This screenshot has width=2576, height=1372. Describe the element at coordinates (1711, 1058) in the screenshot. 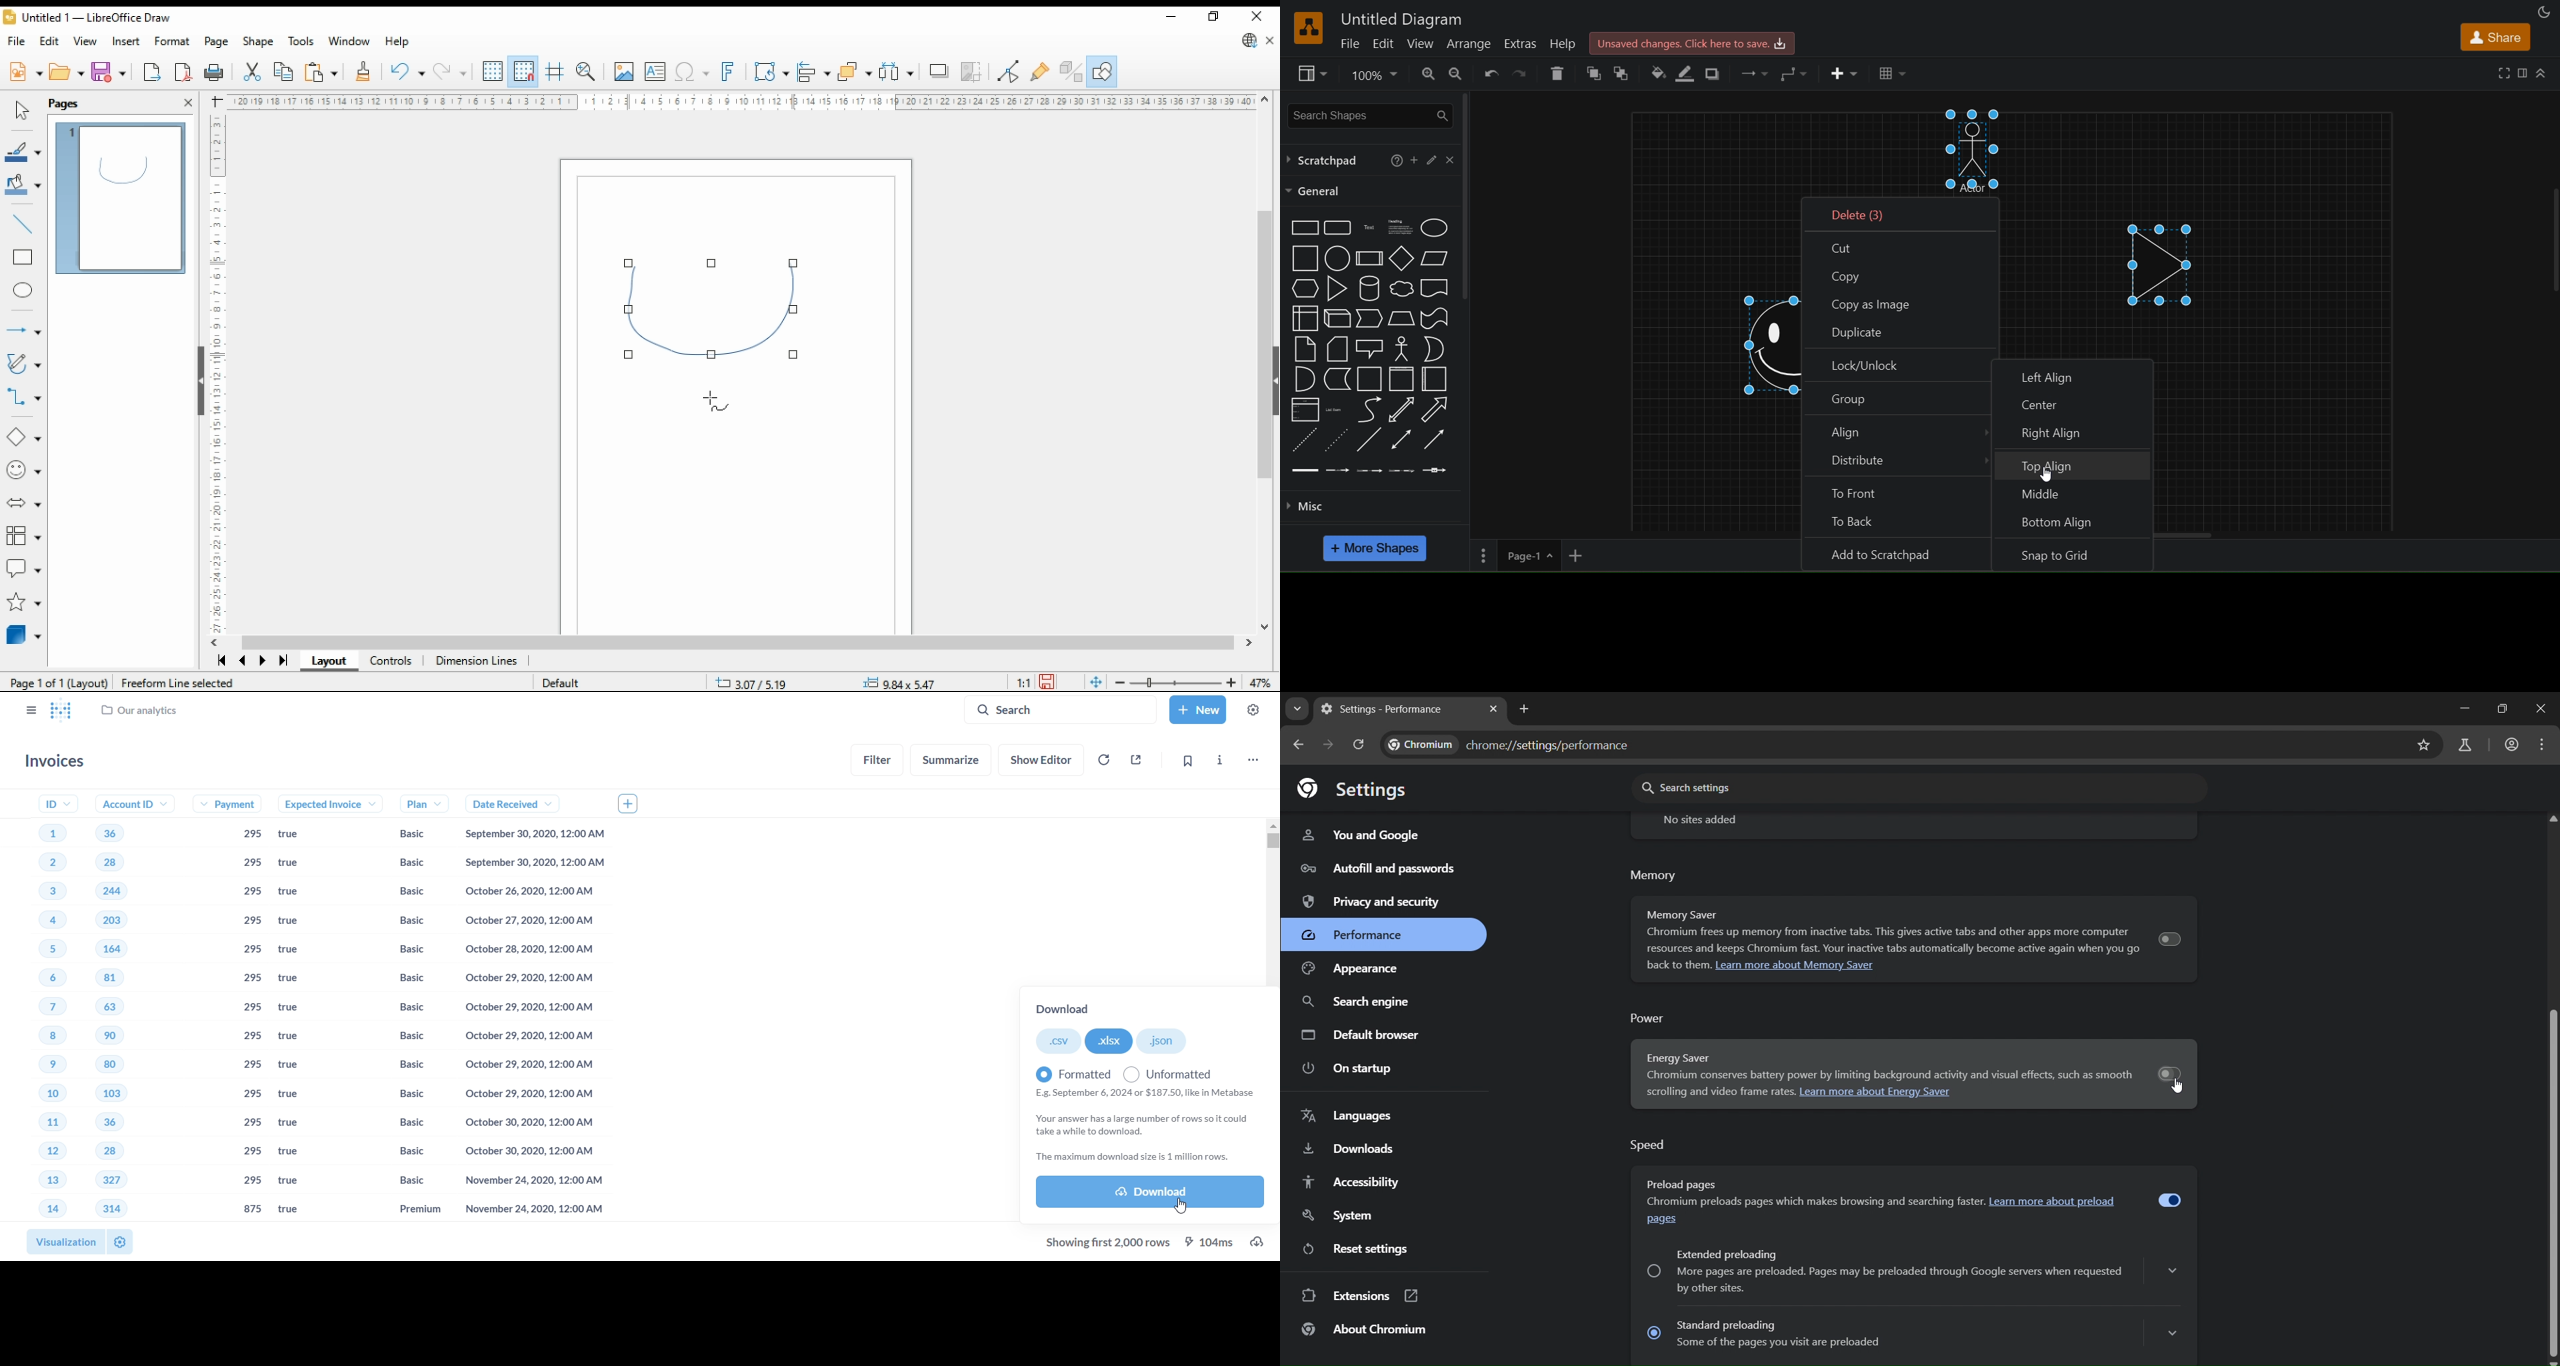

I see `energy saver` at that location.